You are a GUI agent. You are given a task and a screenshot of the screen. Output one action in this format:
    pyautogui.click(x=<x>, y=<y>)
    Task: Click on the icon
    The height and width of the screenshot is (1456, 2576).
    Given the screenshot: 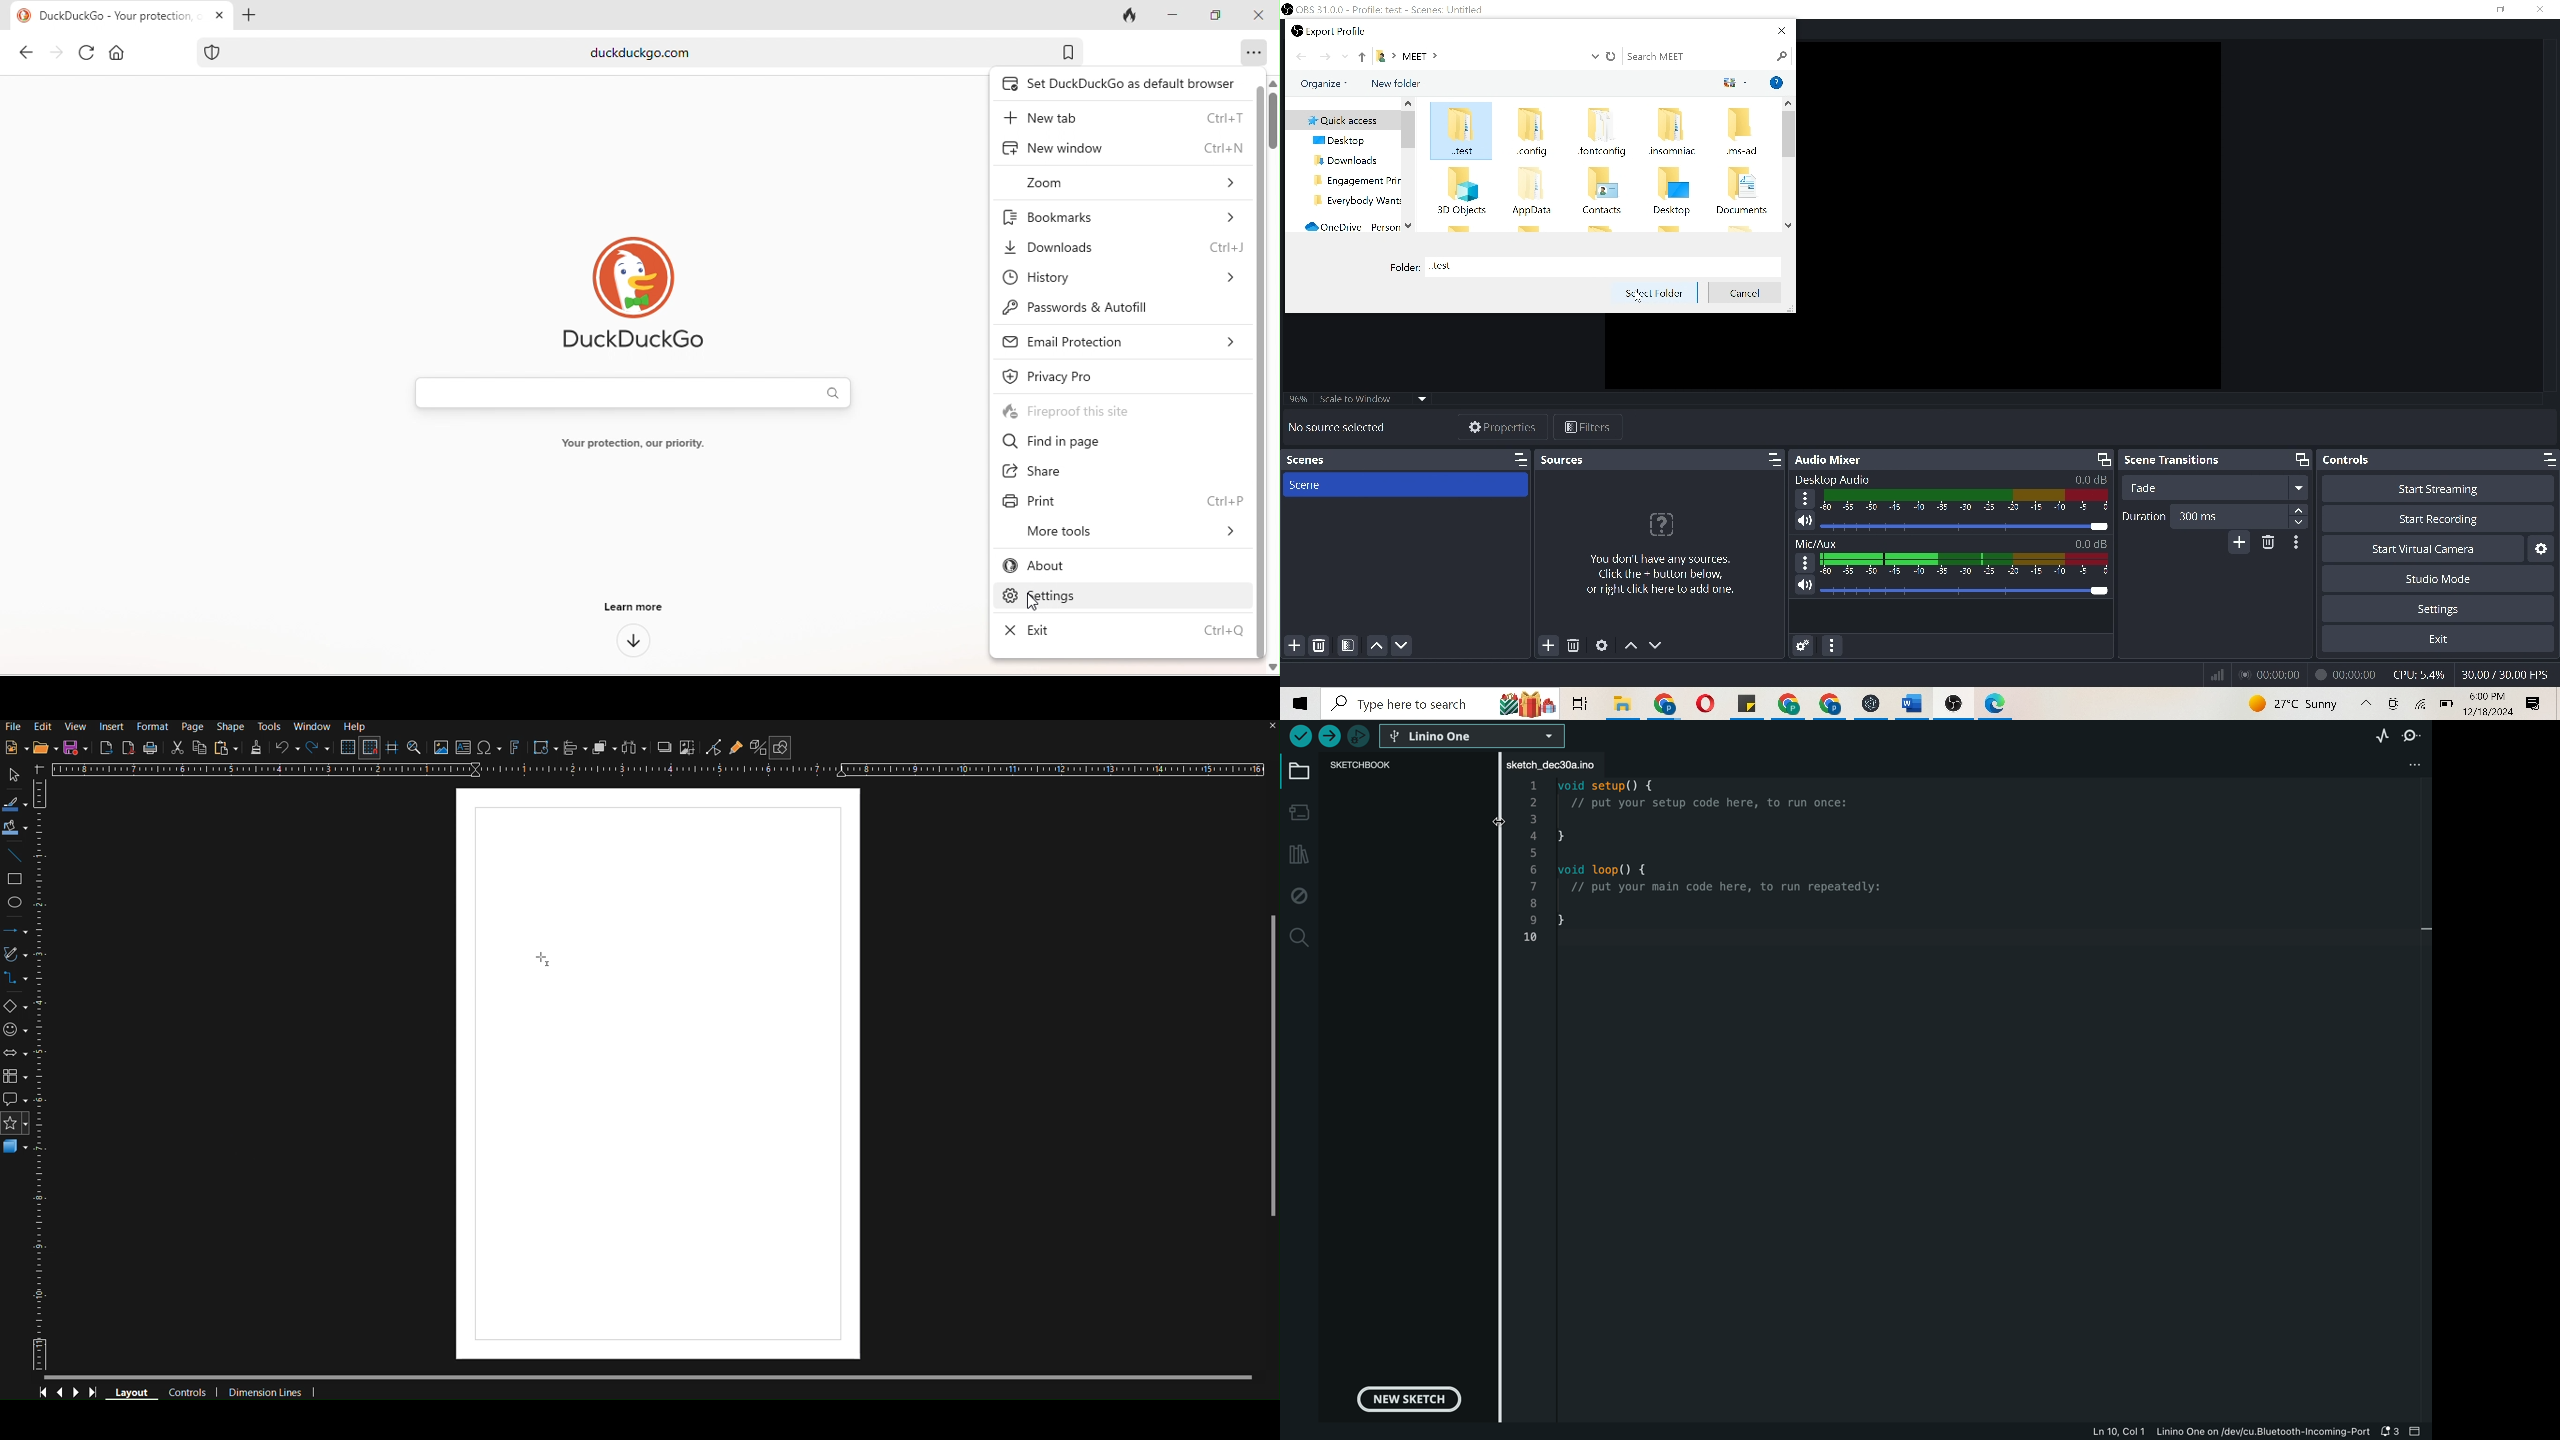 What is the action you would take?
    pyautogui.click(x=1662, y=526)
    